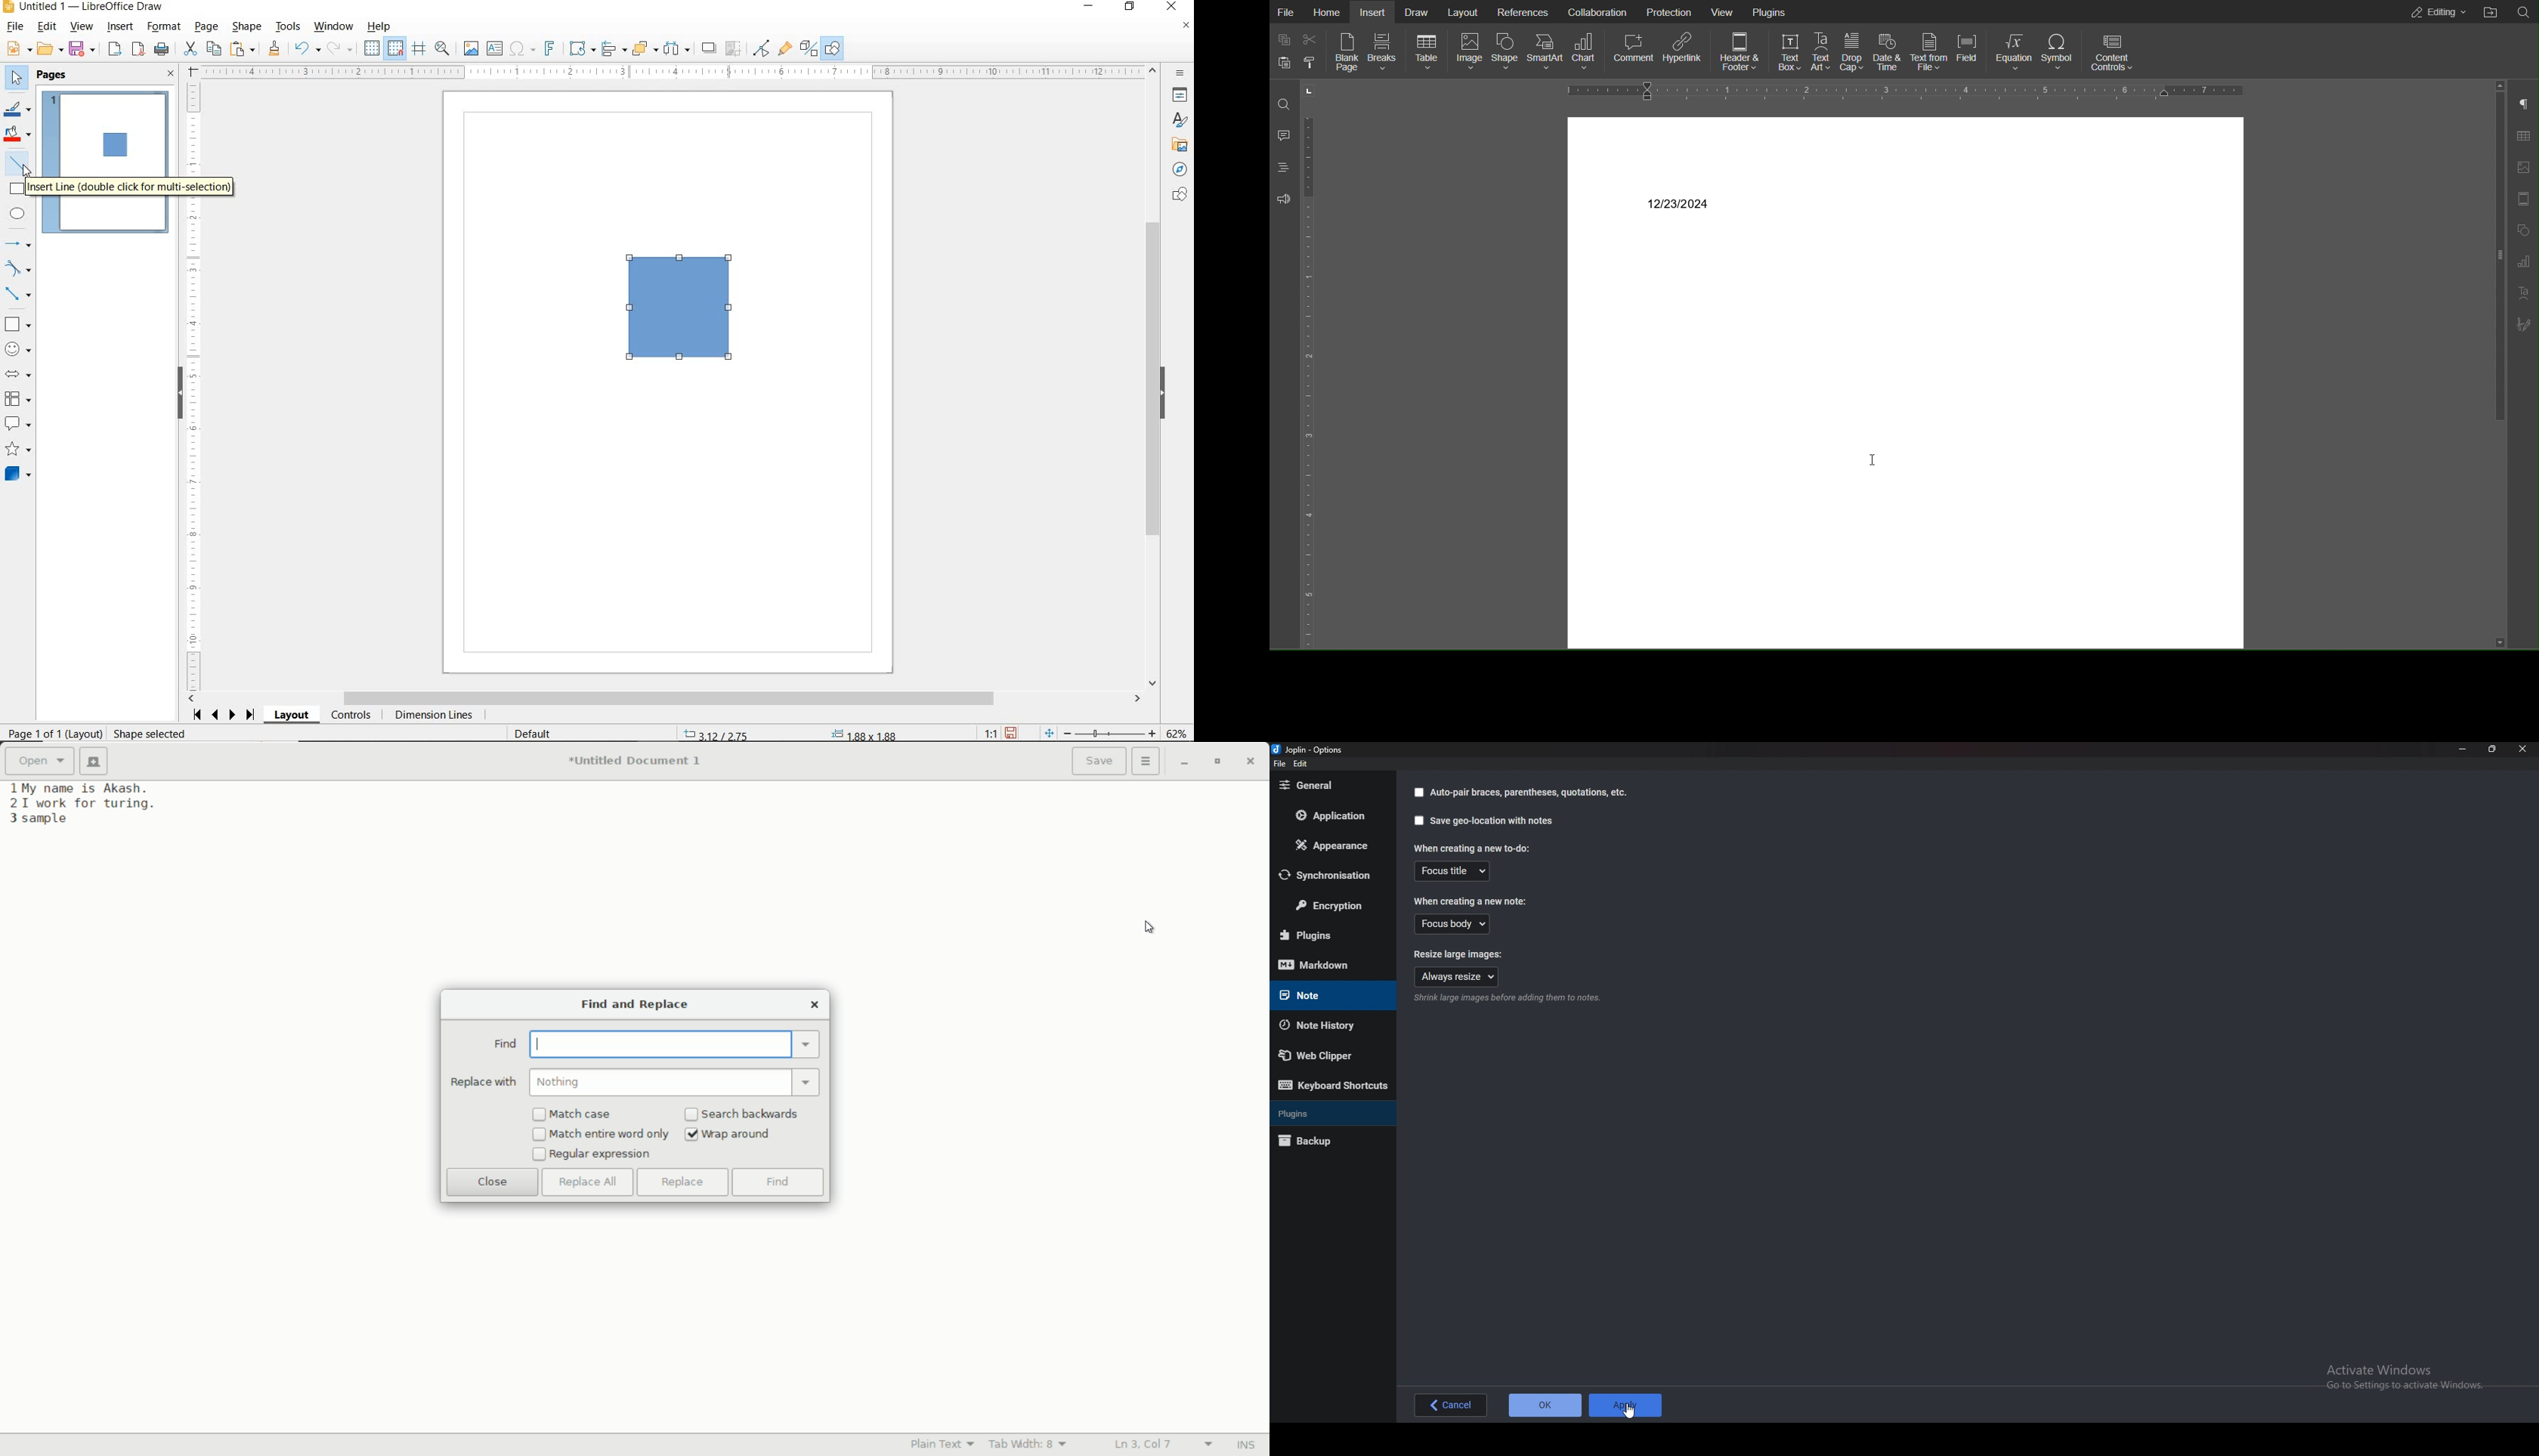 This screenshot has width=2548, height=1456. What do you see at coordinates (1471, 900) in the screenshot?
I see `When creating a new note` at bounding box center [1471, 900].